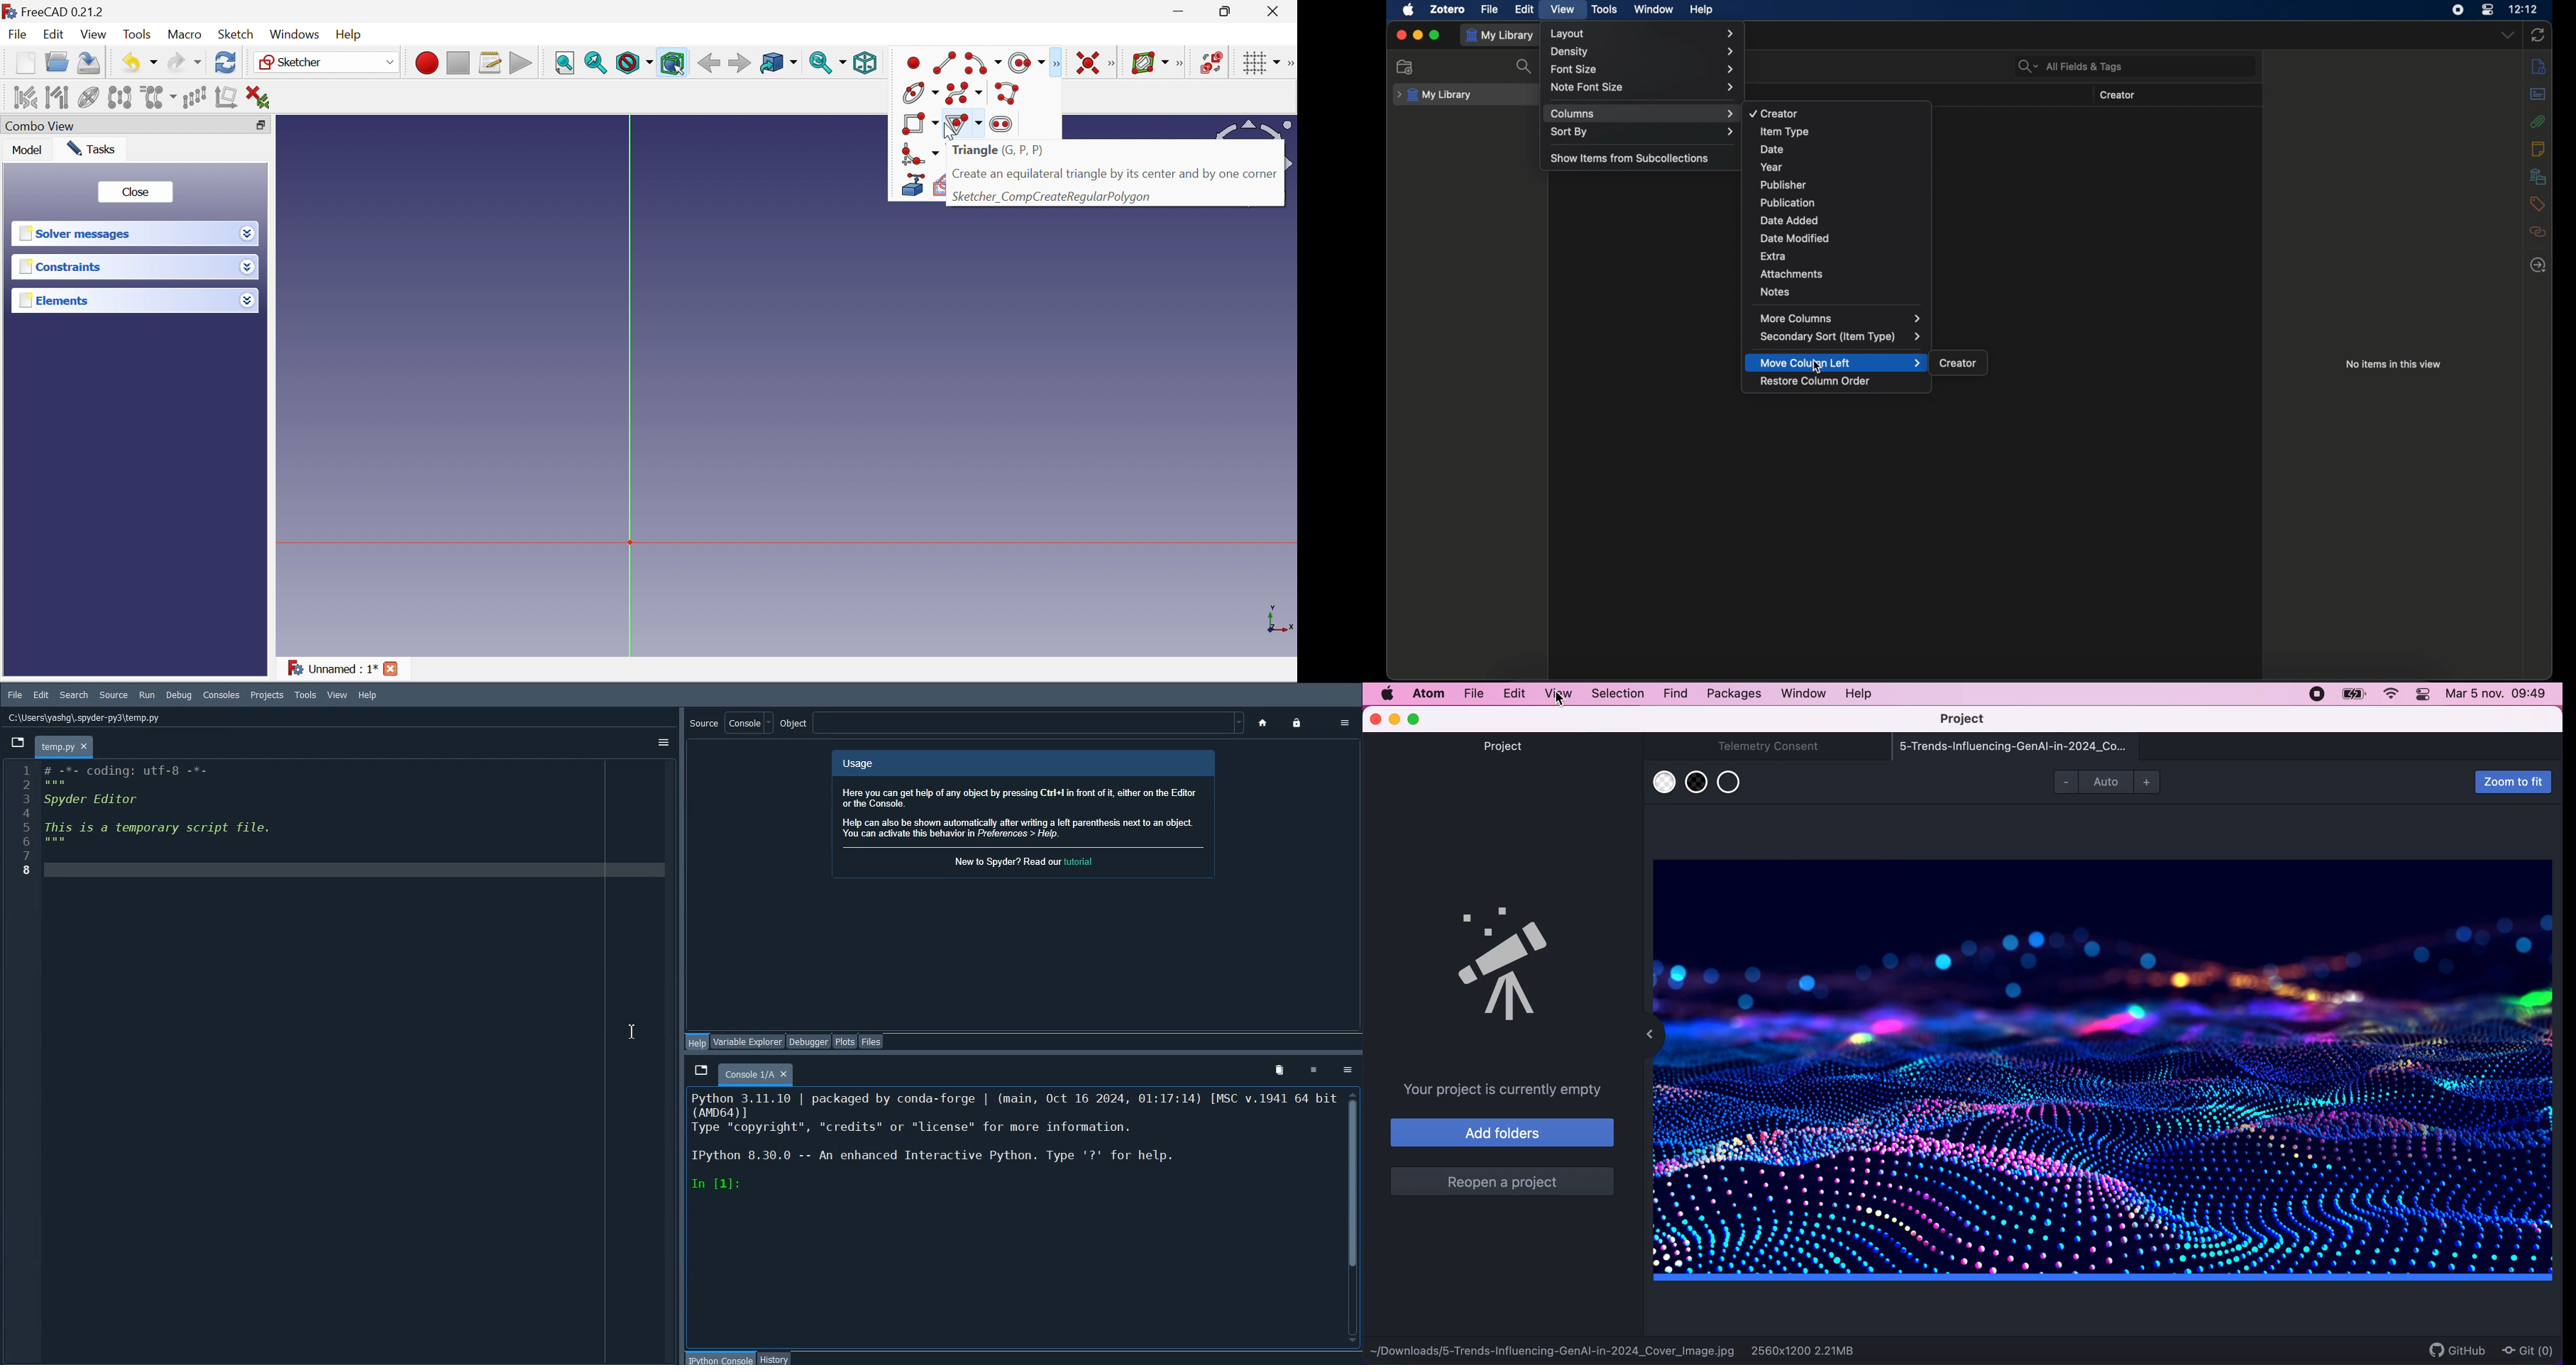  I want to click on , so click(352, 35).